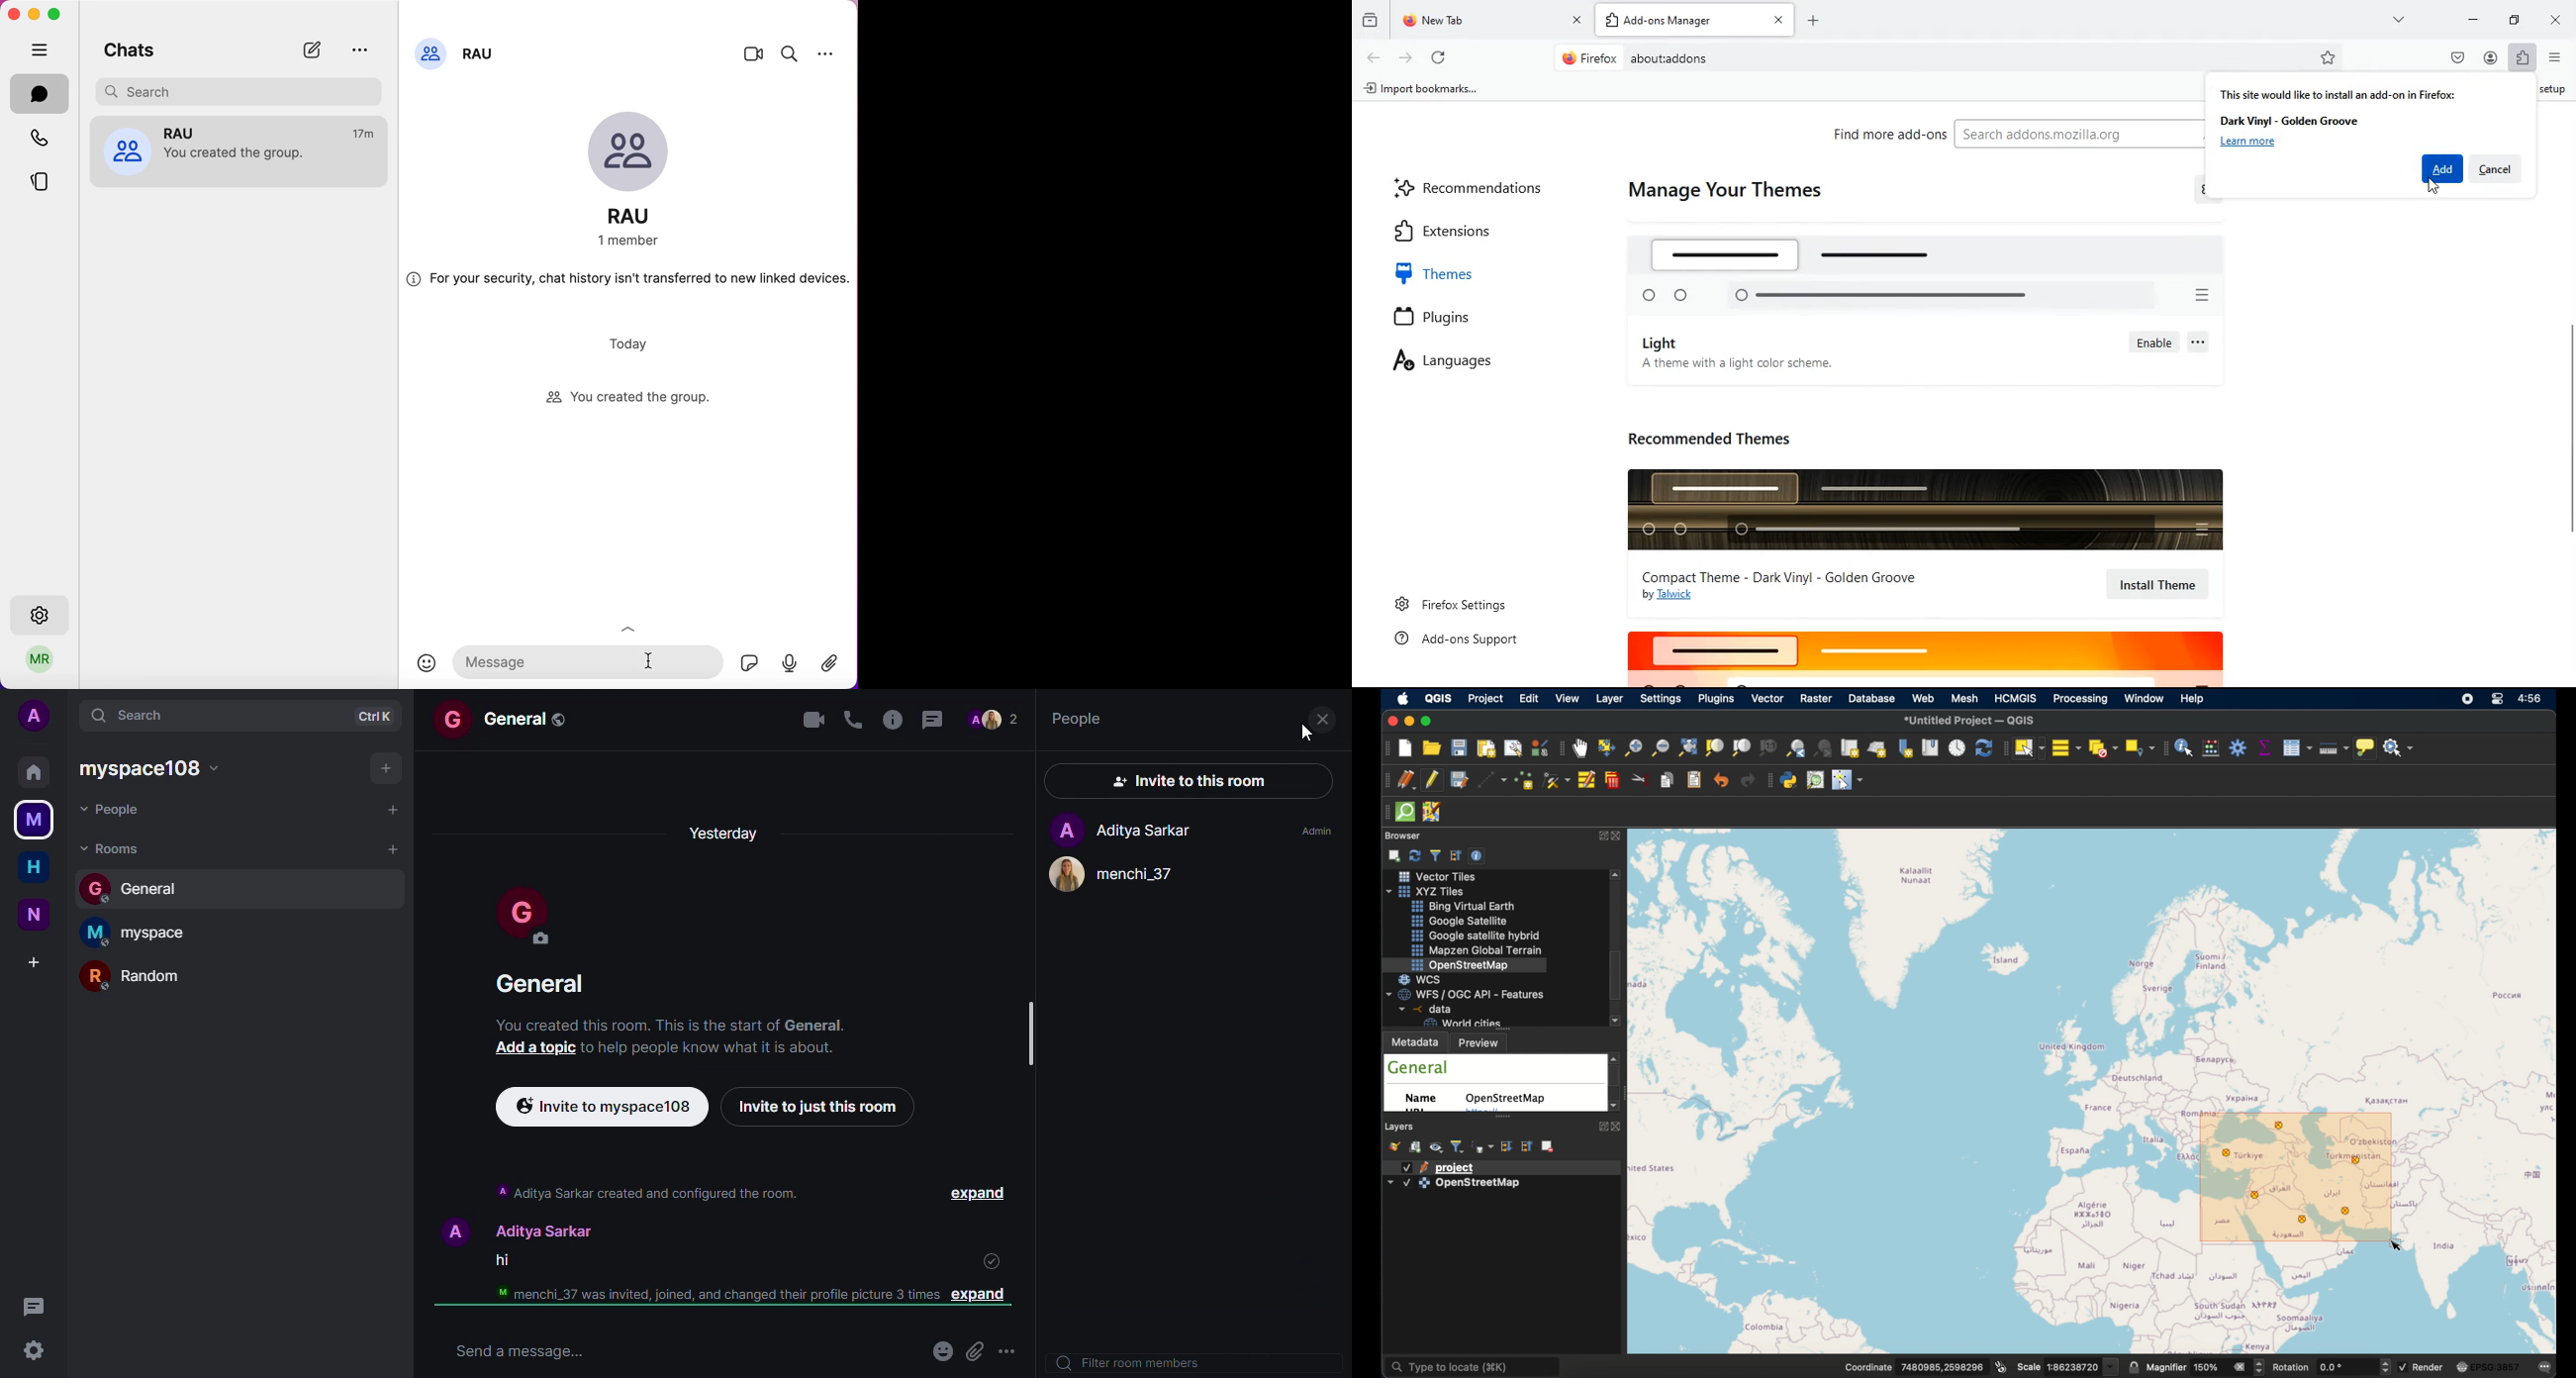 The image size is (2576, 1400). I want to click on (5) menchi_37, so click(1131, 876).